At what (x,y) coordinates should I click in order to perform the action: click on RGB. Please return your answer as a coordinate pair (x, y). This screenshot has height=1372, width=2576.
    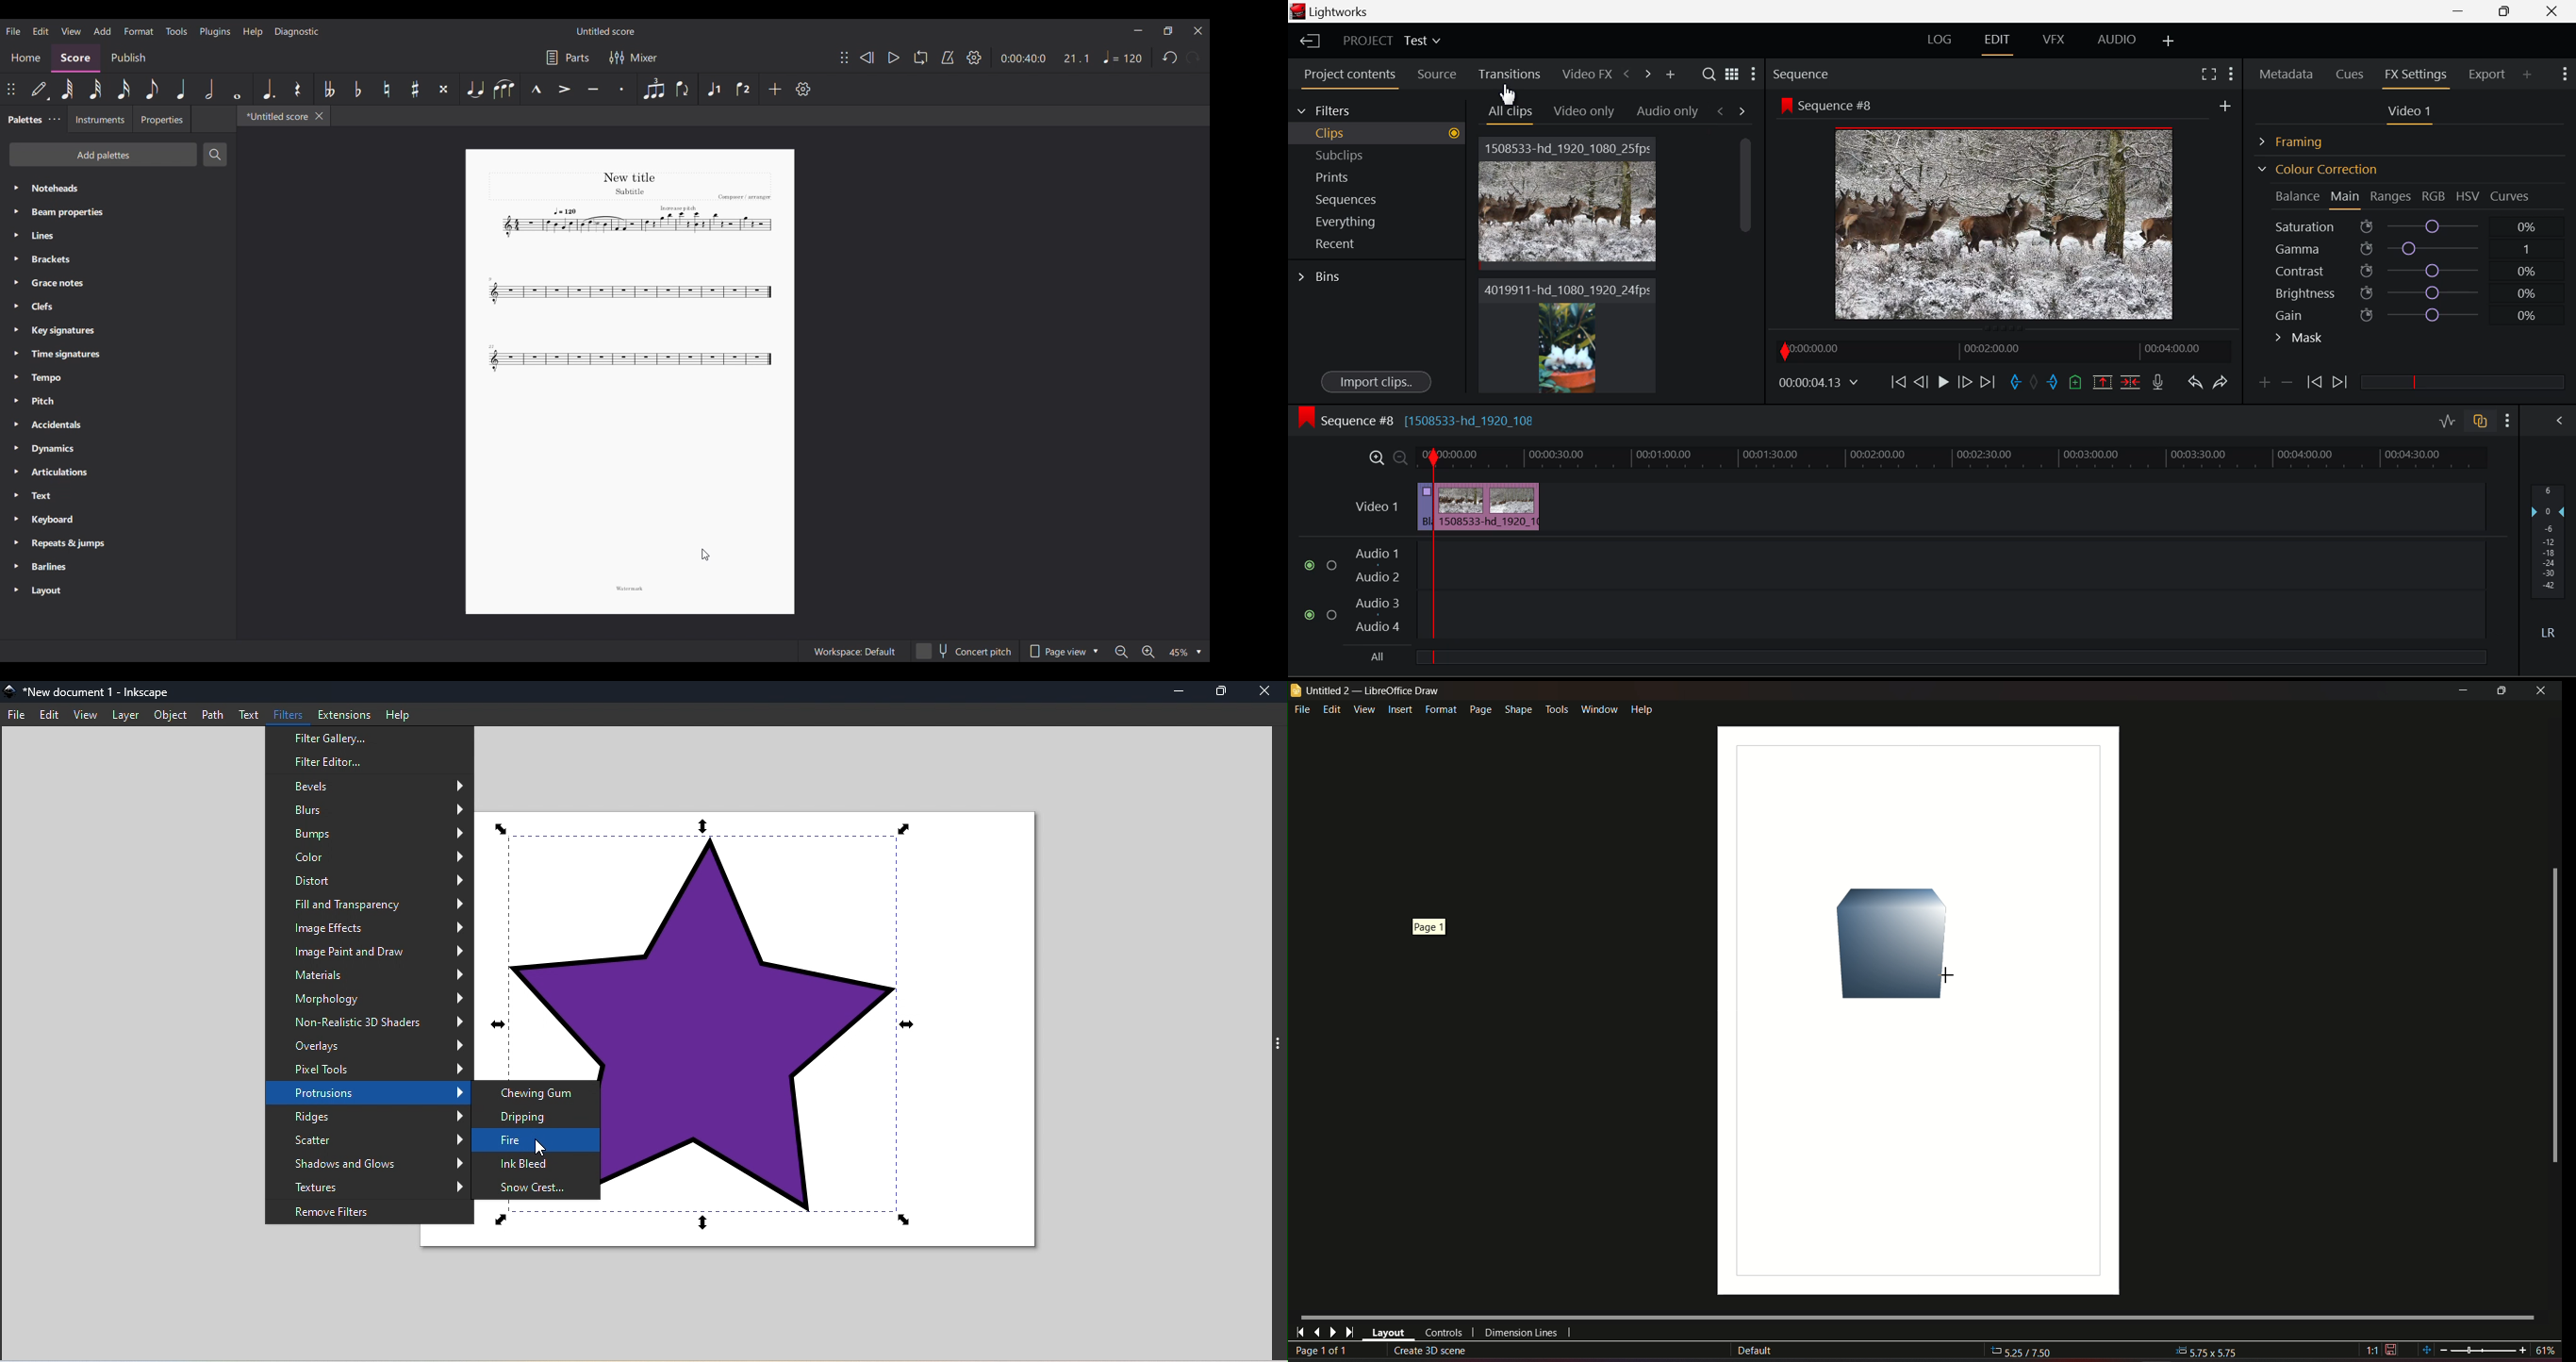
    Looking at the image, I should click on (2434, 197).